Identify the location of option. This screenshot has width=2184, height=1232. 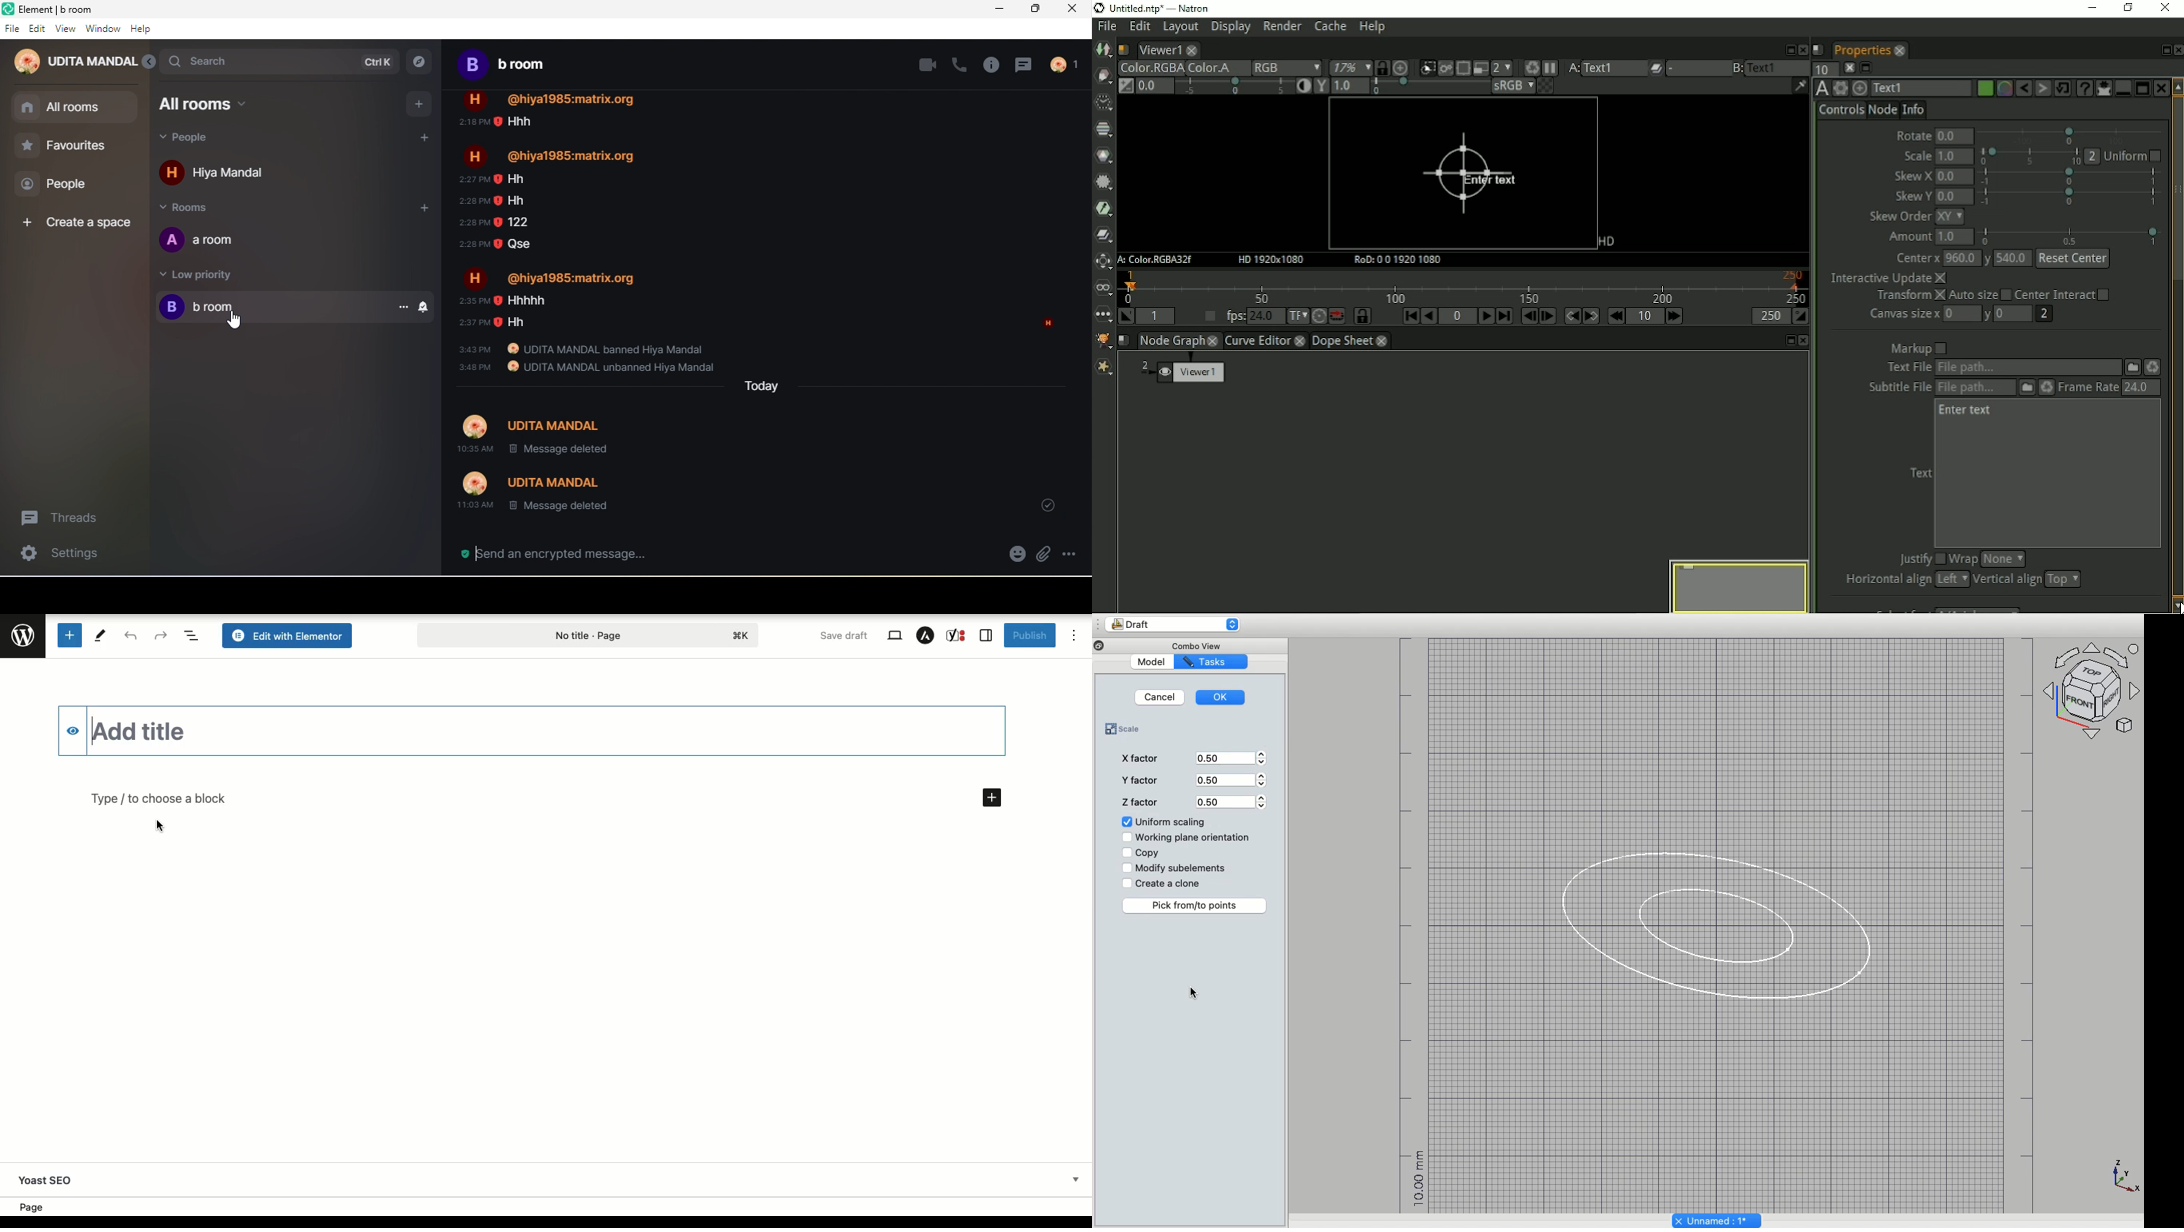
(405, 307).